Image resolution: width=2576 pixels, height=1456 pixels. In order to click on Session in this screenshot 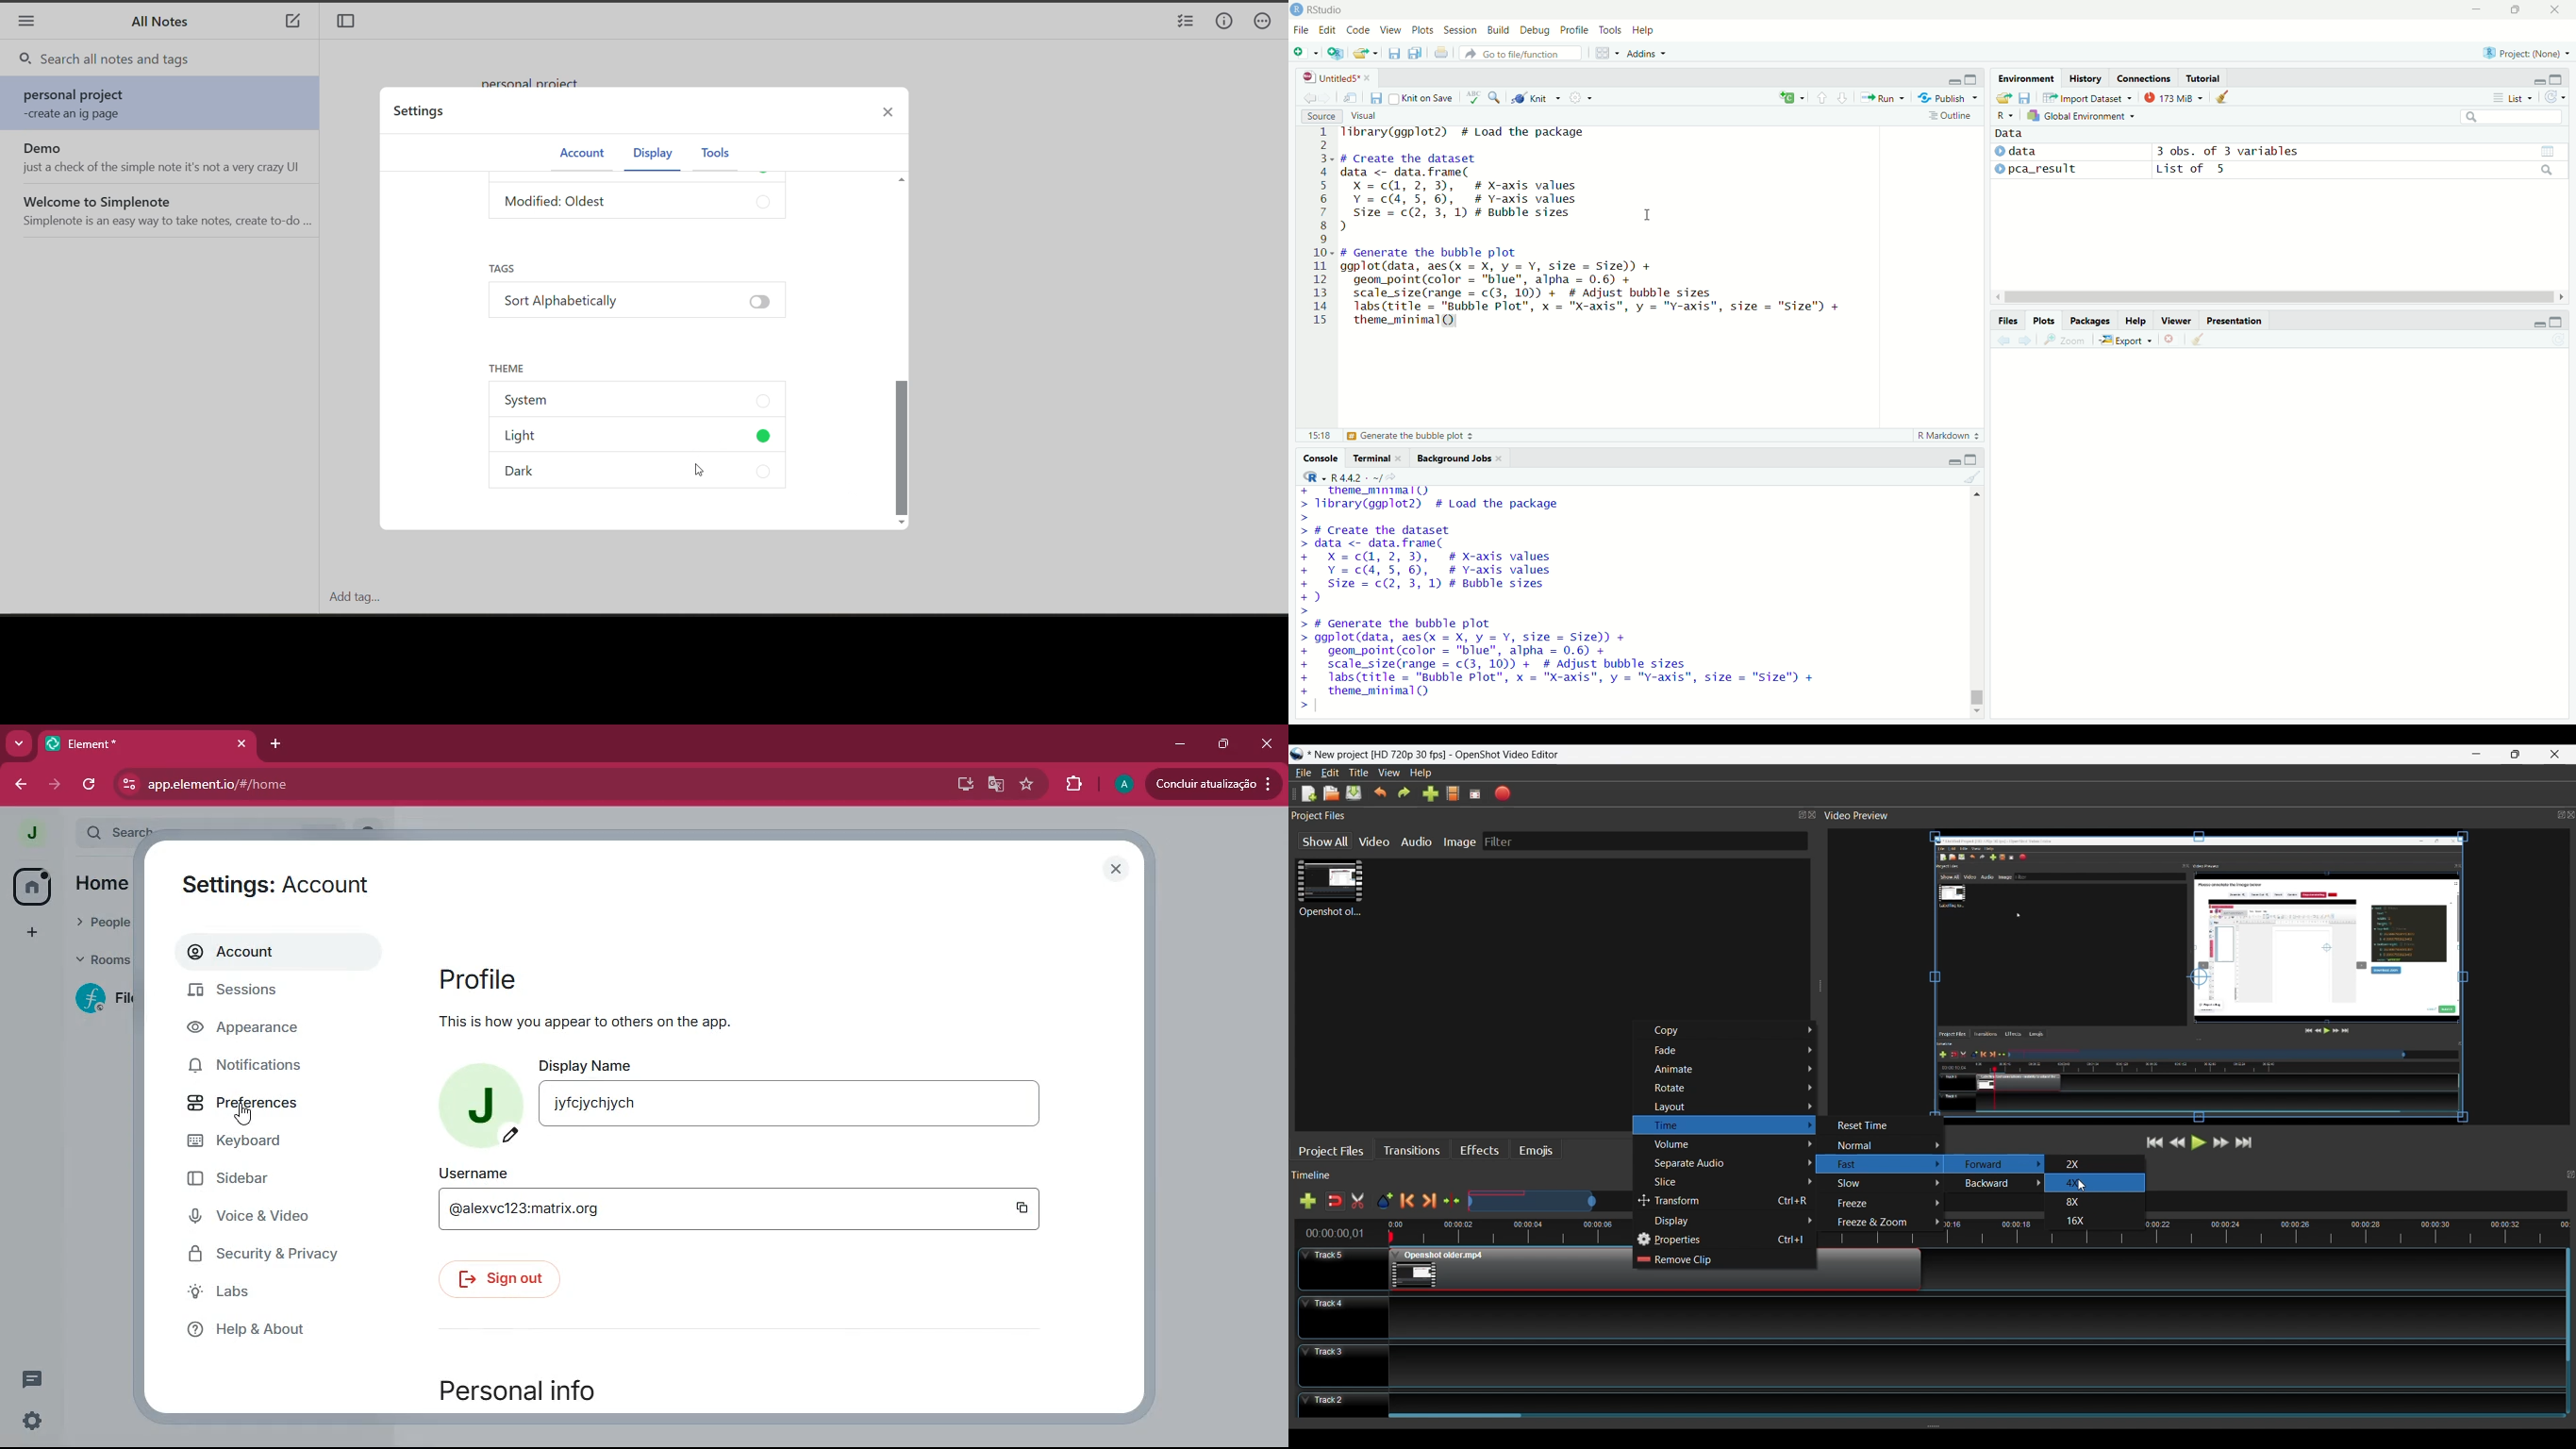, I will do `click(1462, 30)`.